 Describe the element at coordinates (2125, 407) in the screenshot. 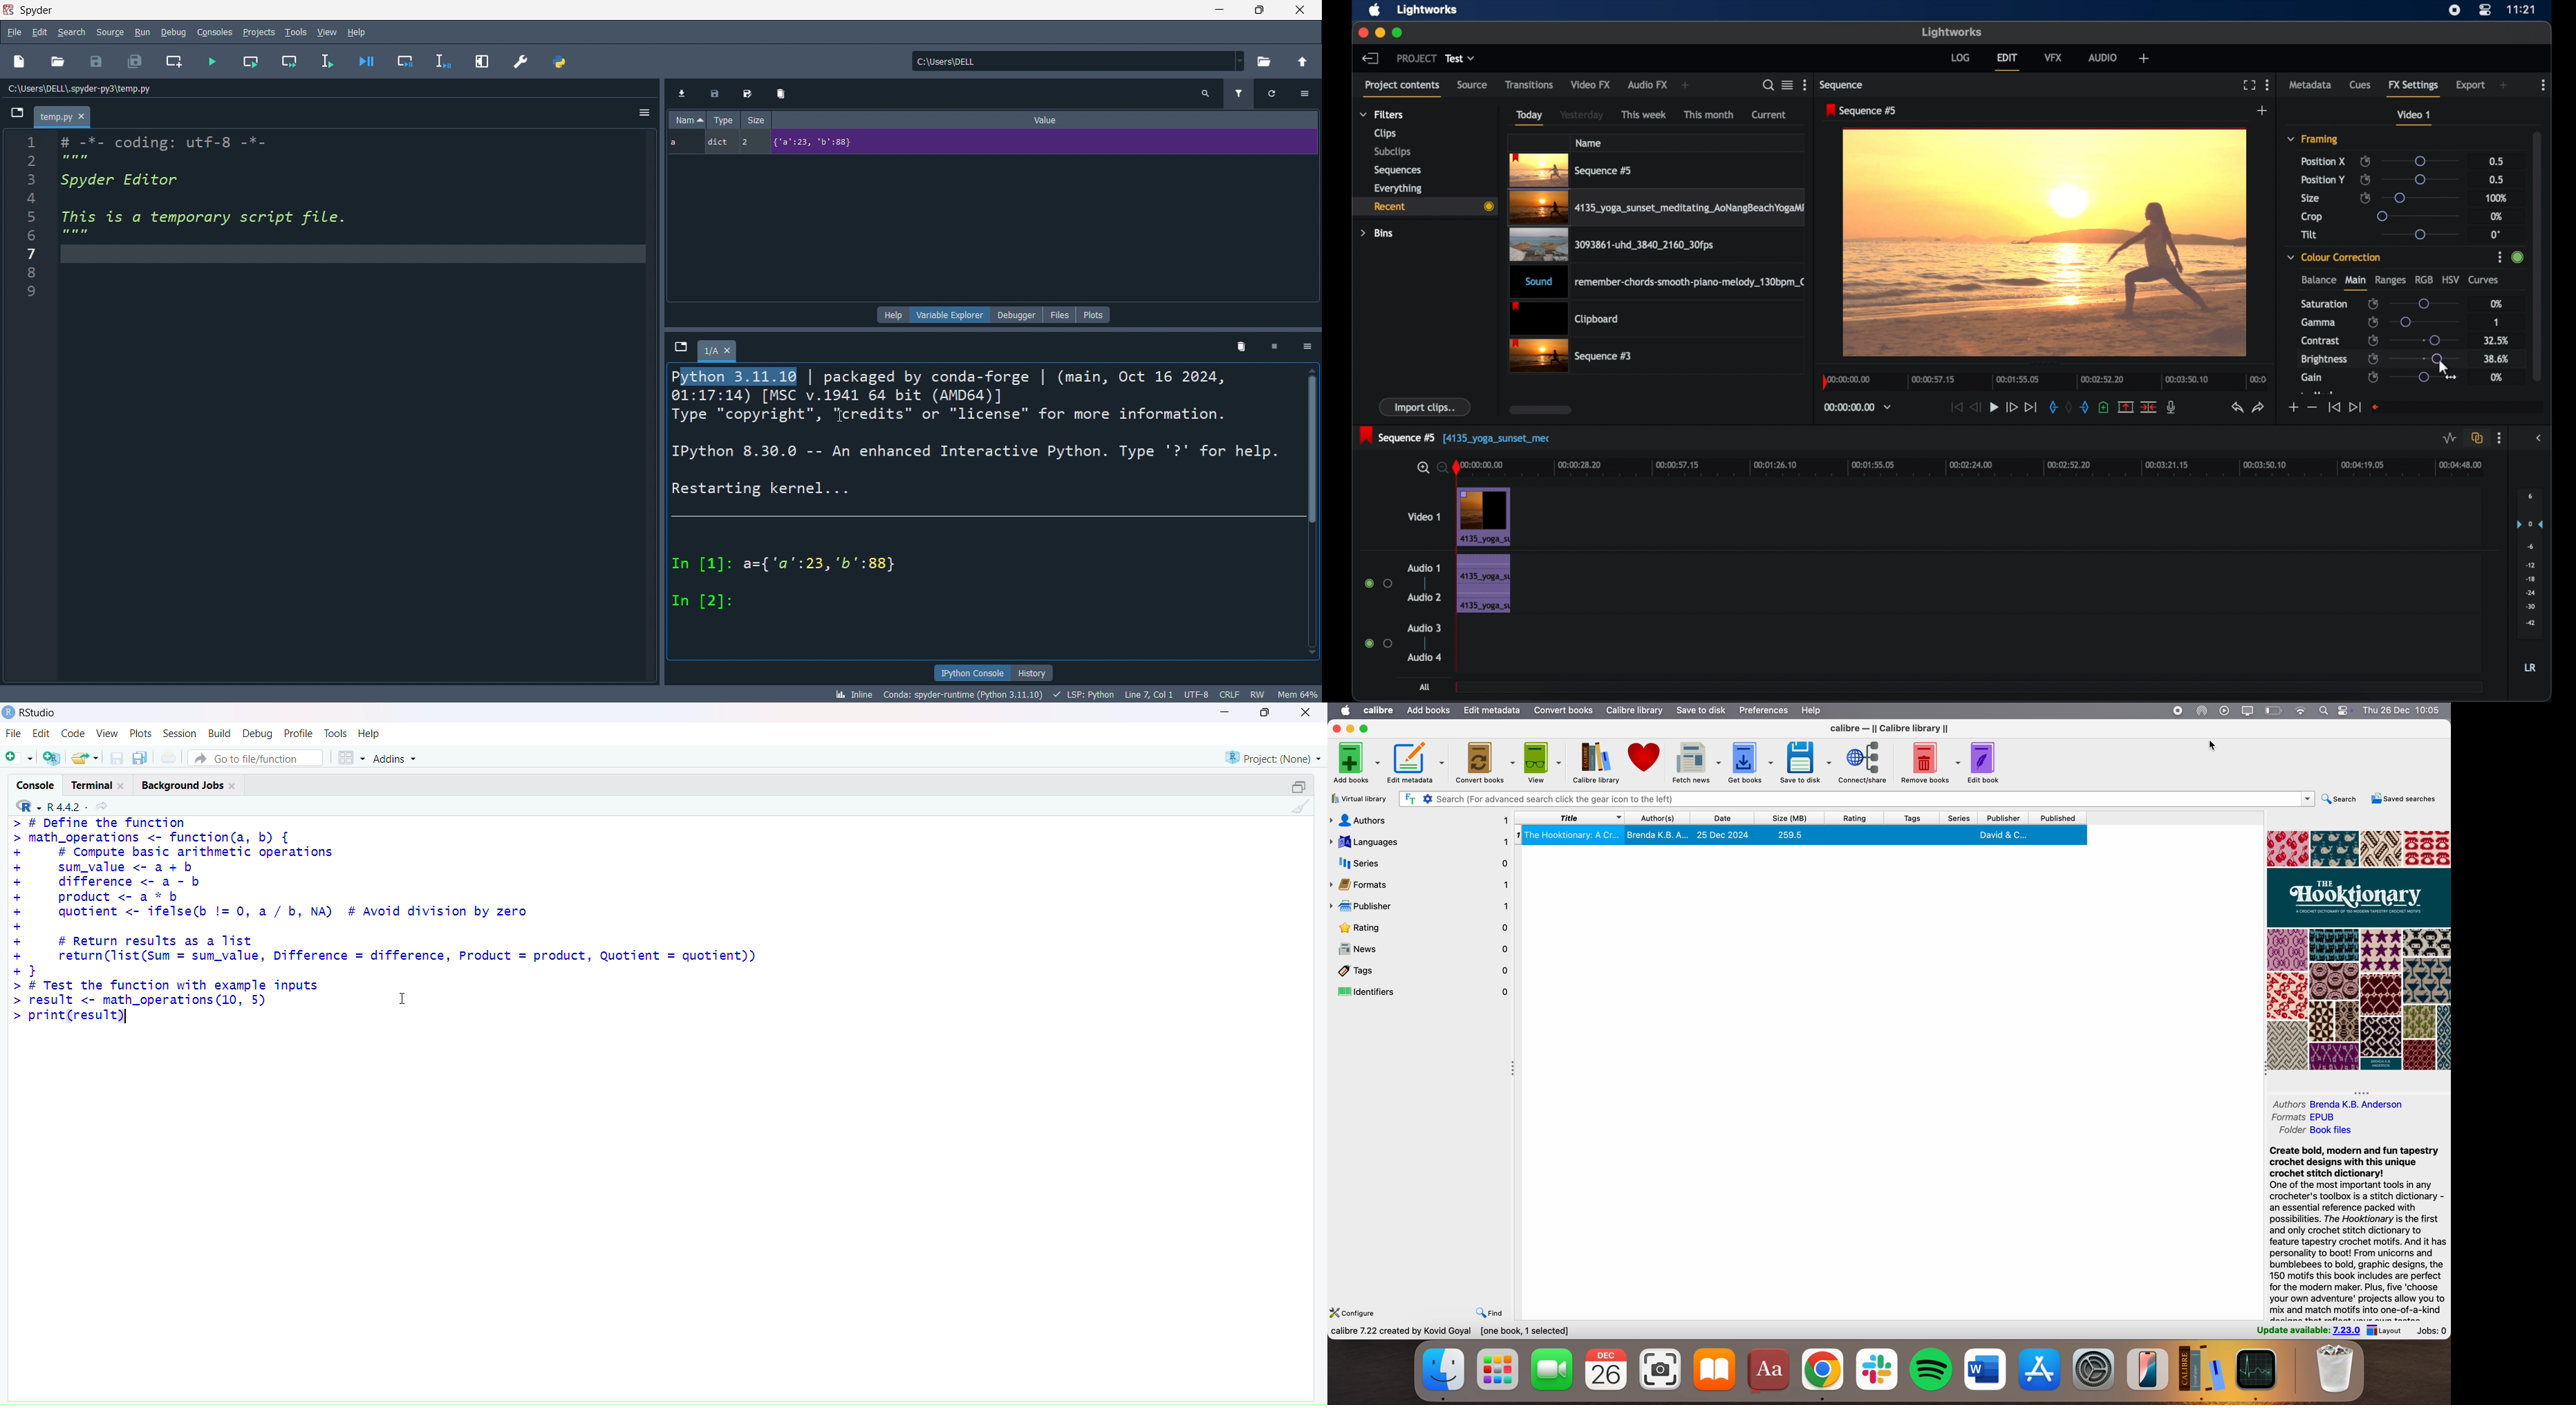

I see `remove the marked section` at that location.